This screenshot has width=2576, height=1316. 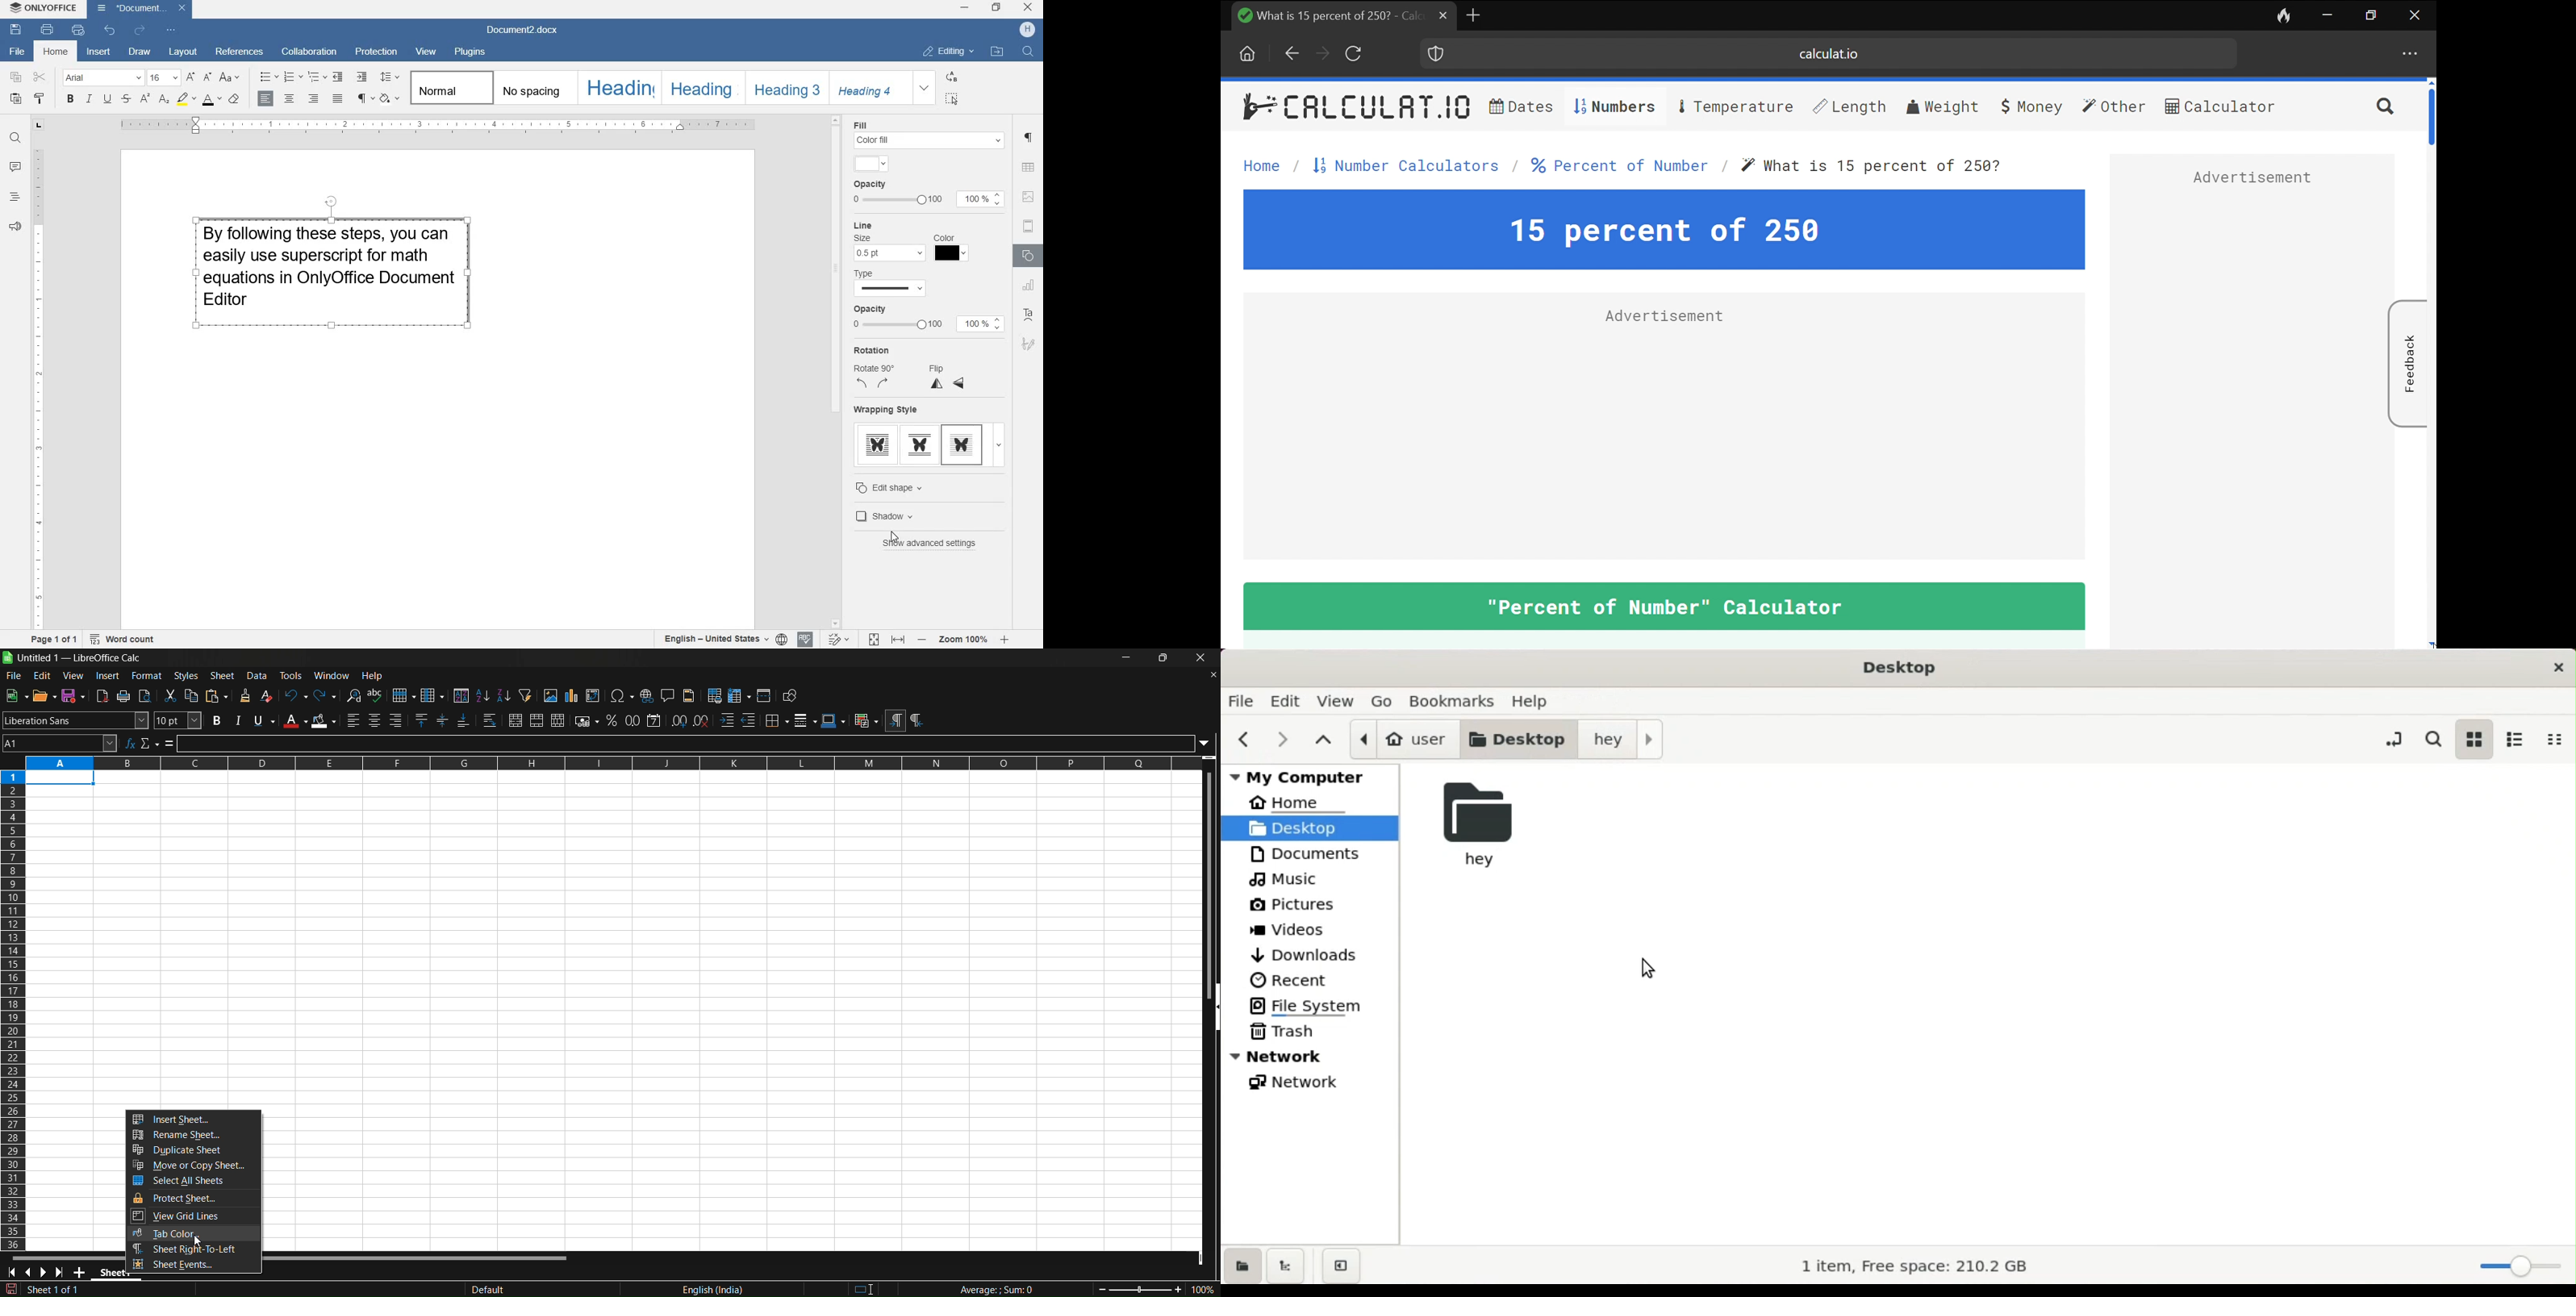 What do you see at coordinates (1301, 800) in the screenshot?
I see `home` at bounding box center [1301, 800].